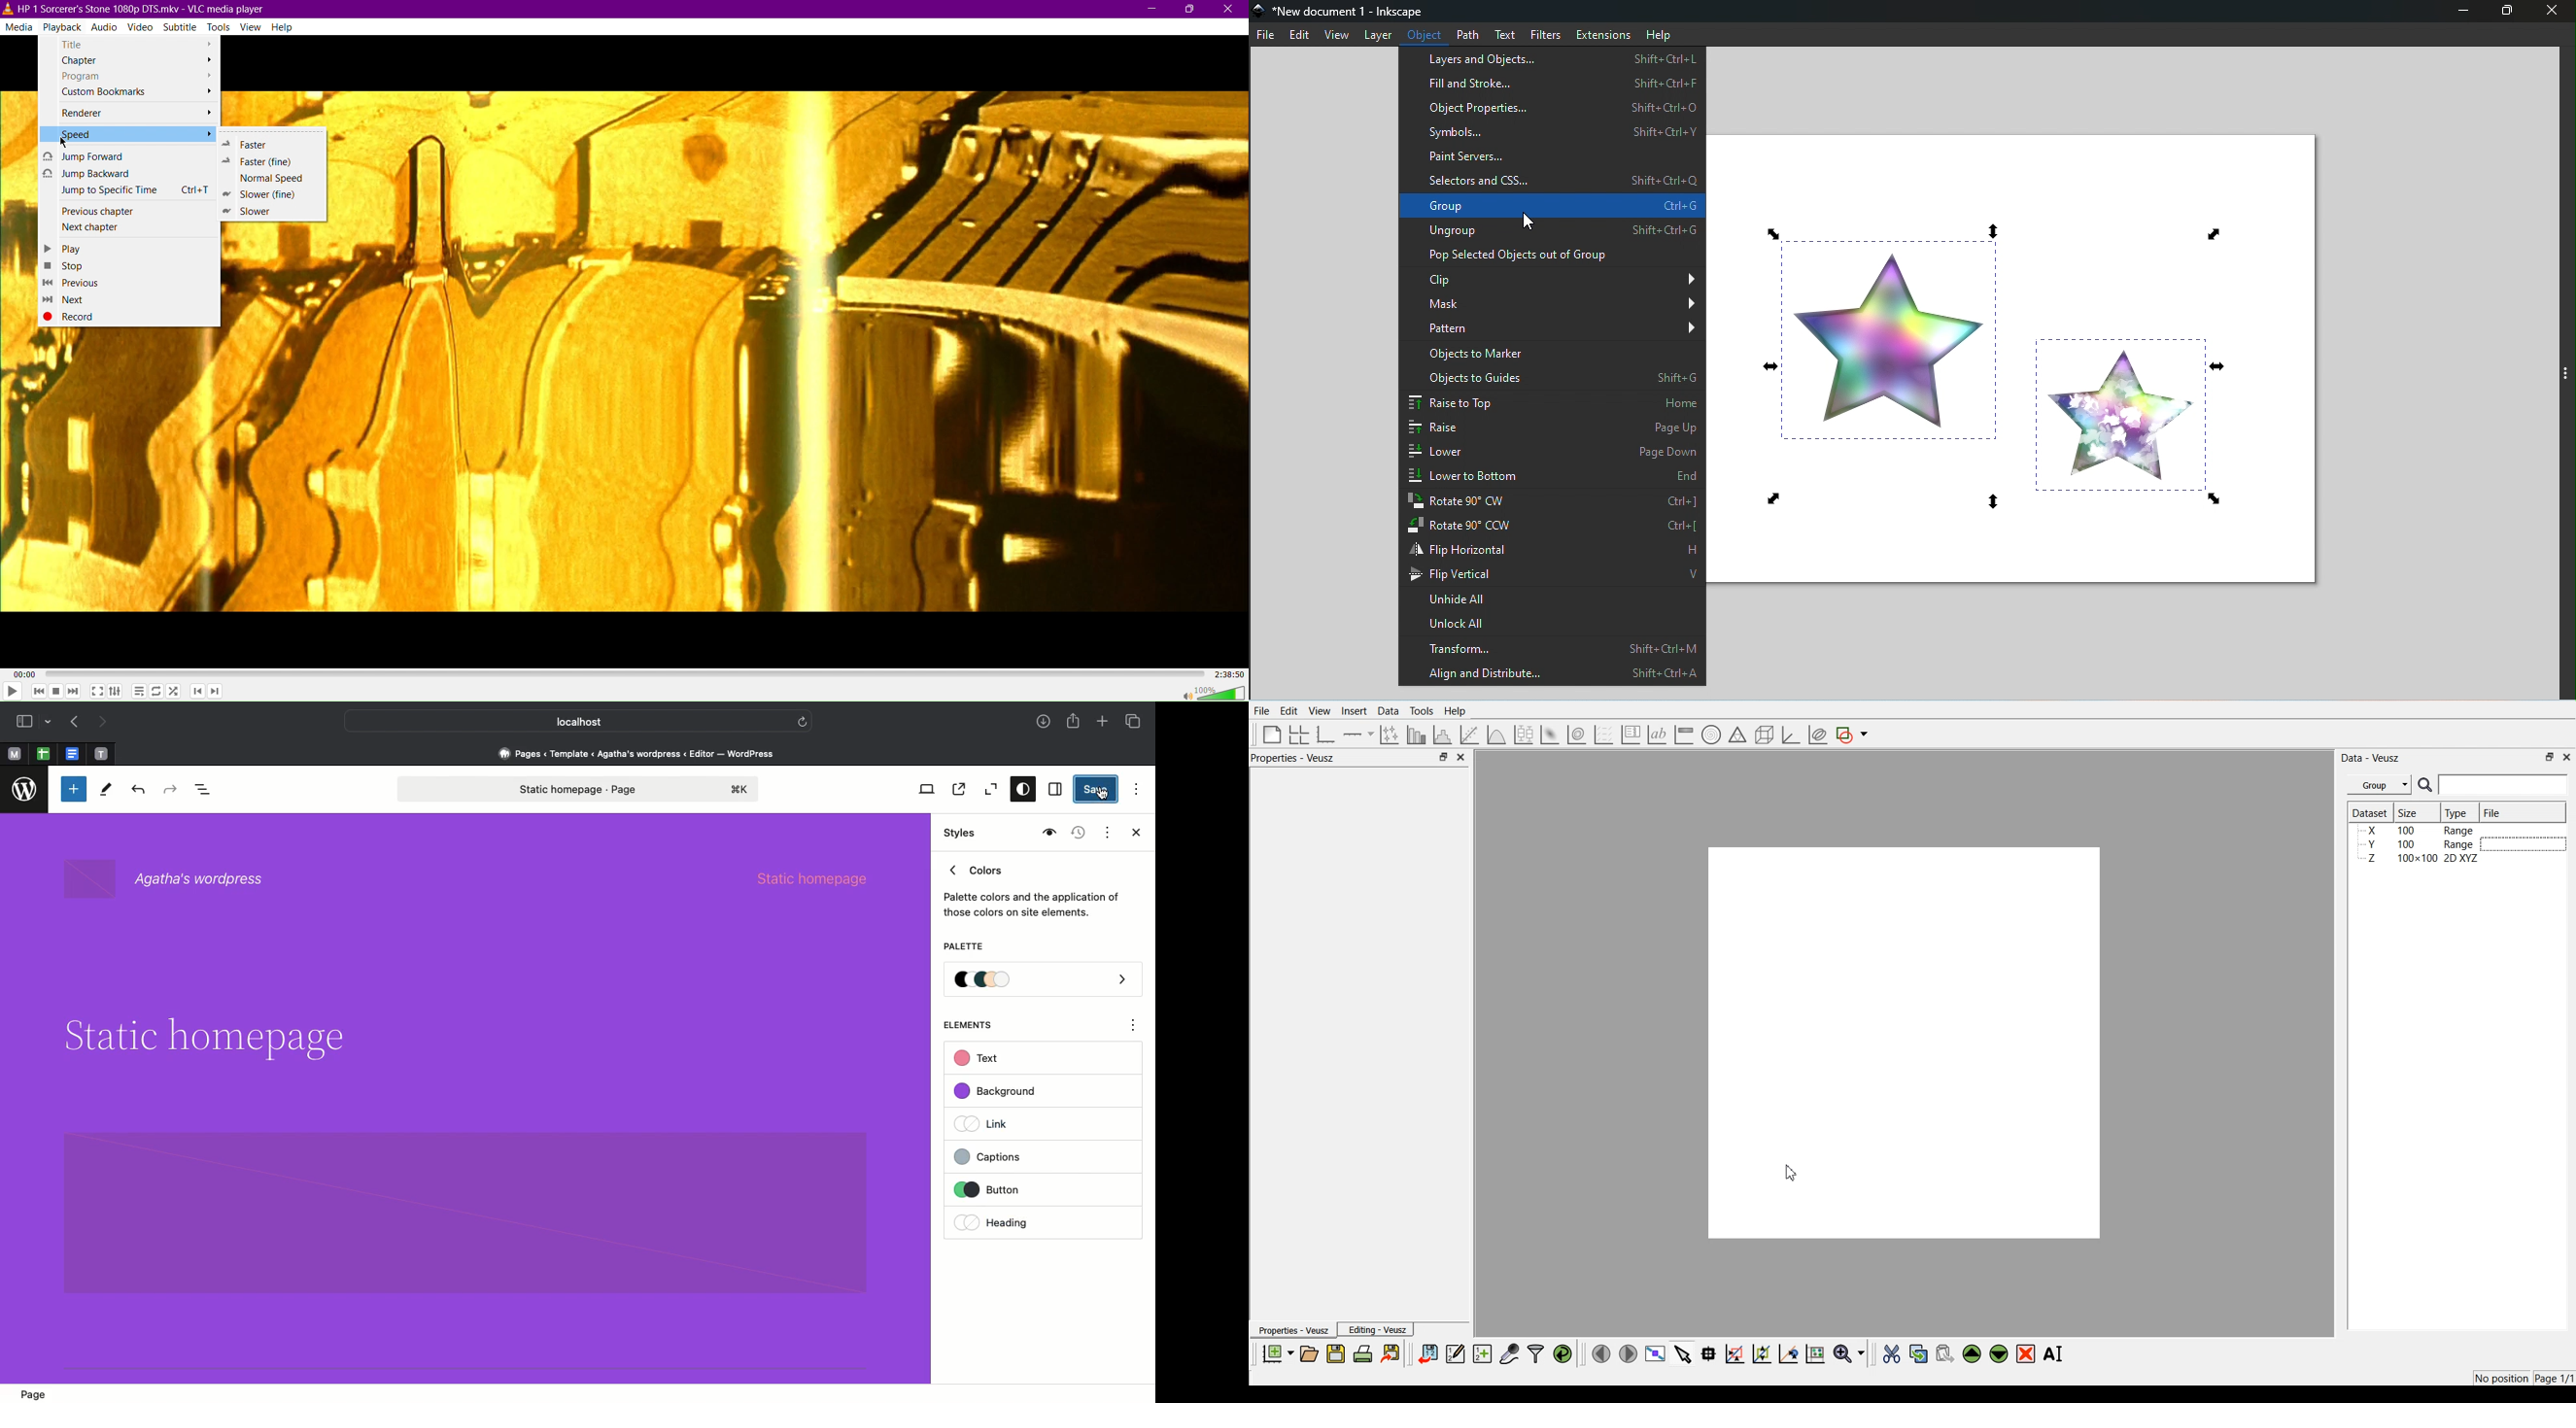 This screenshot has height=1428, width=2576. Describe the element at coordinates (2026, 1355) in the screenshot. I see `Remove the selected widget` at that location.